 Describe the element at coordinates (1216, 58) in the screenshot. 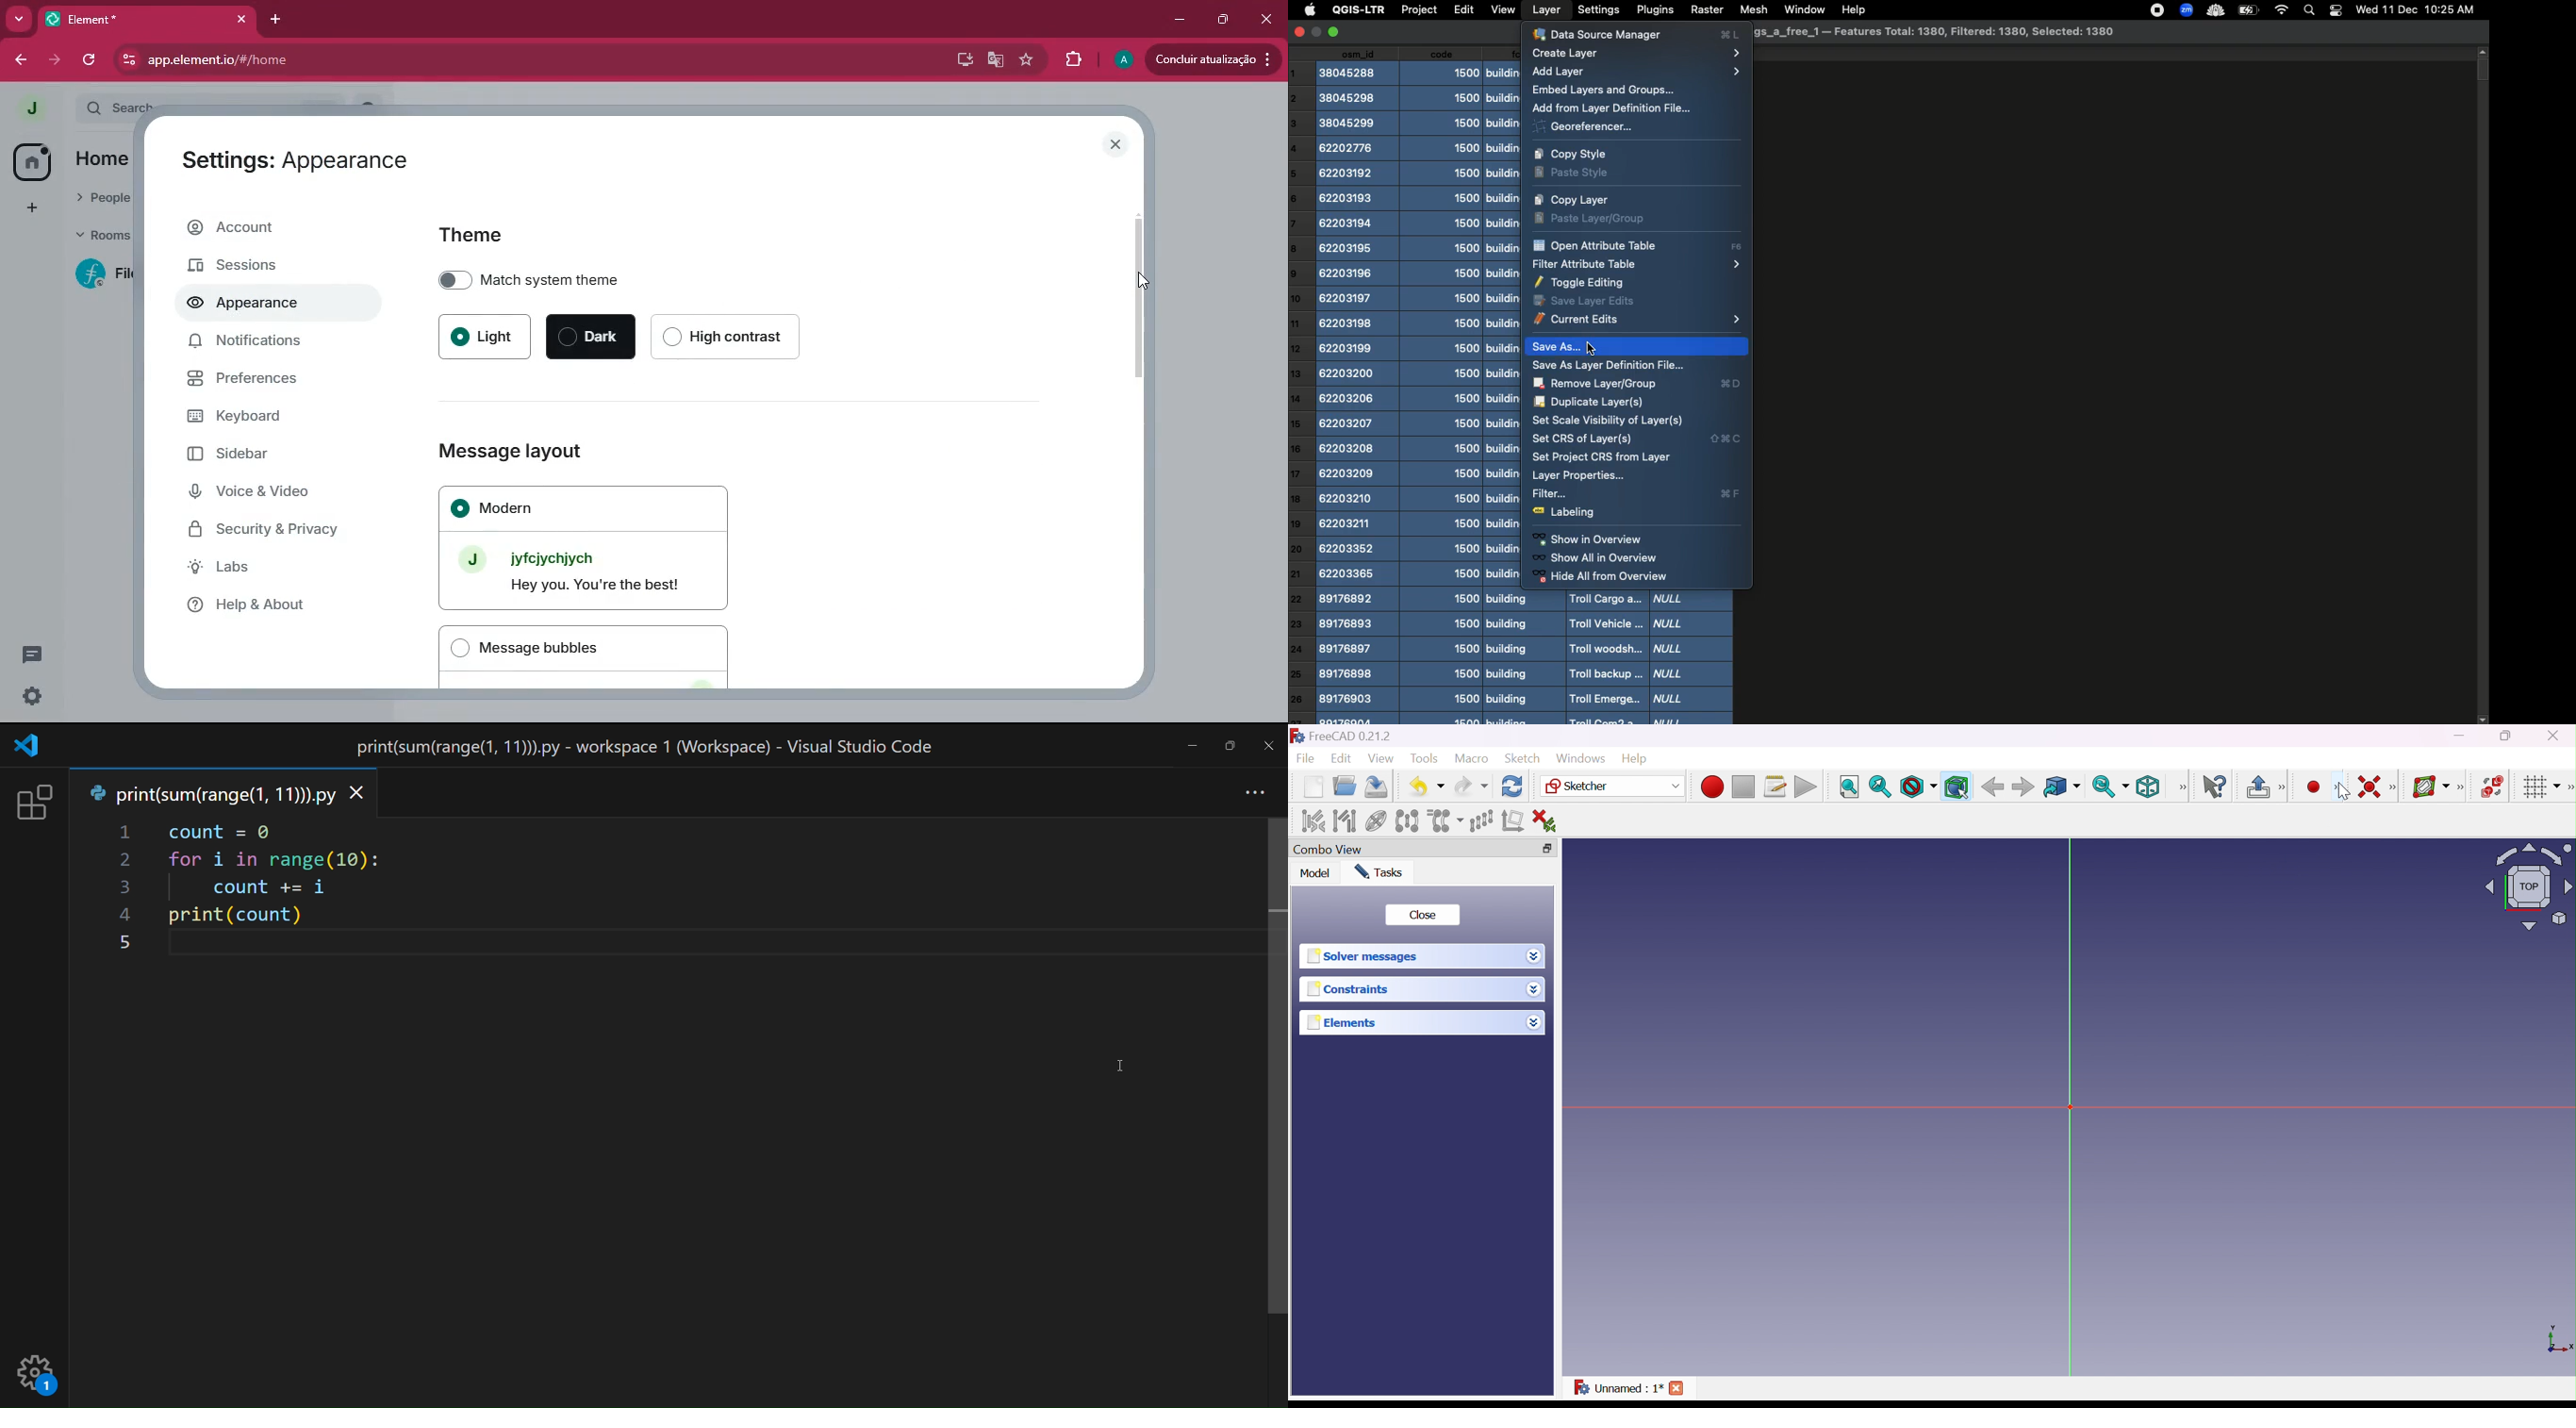

I see `Concluir atualizacao` at that location.